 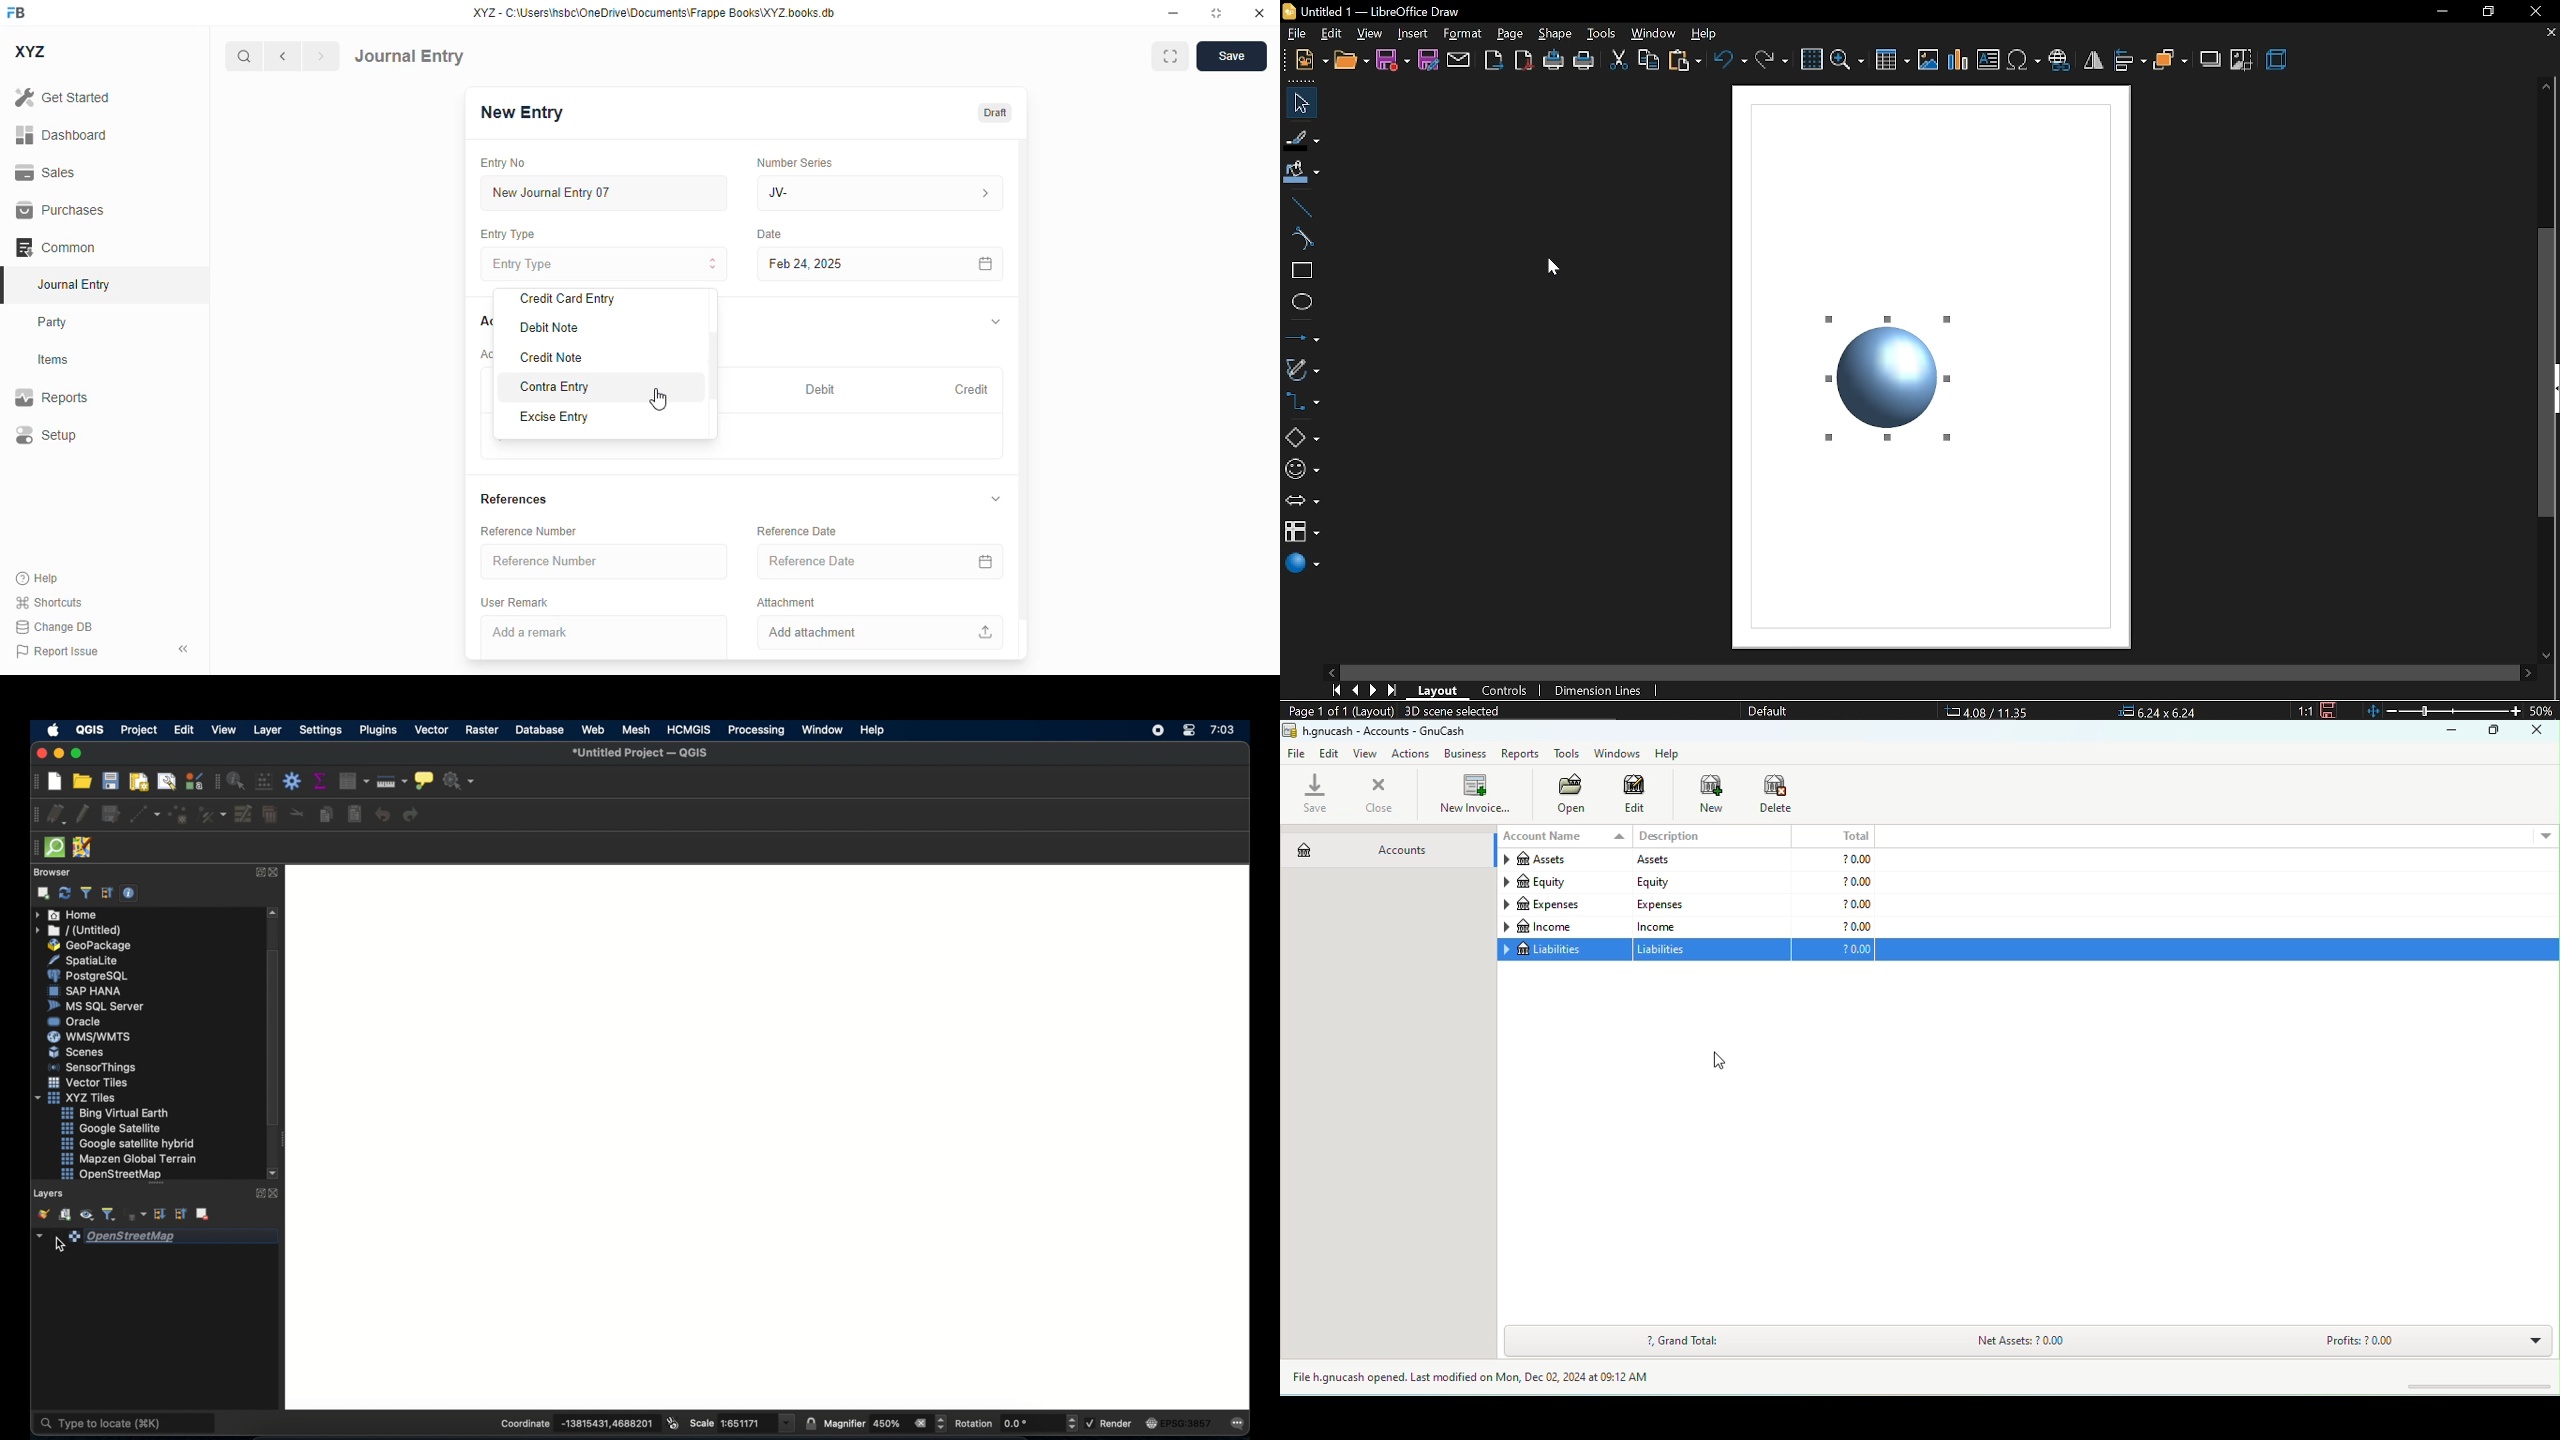 I want to click on project, so click(x=140, y=731).